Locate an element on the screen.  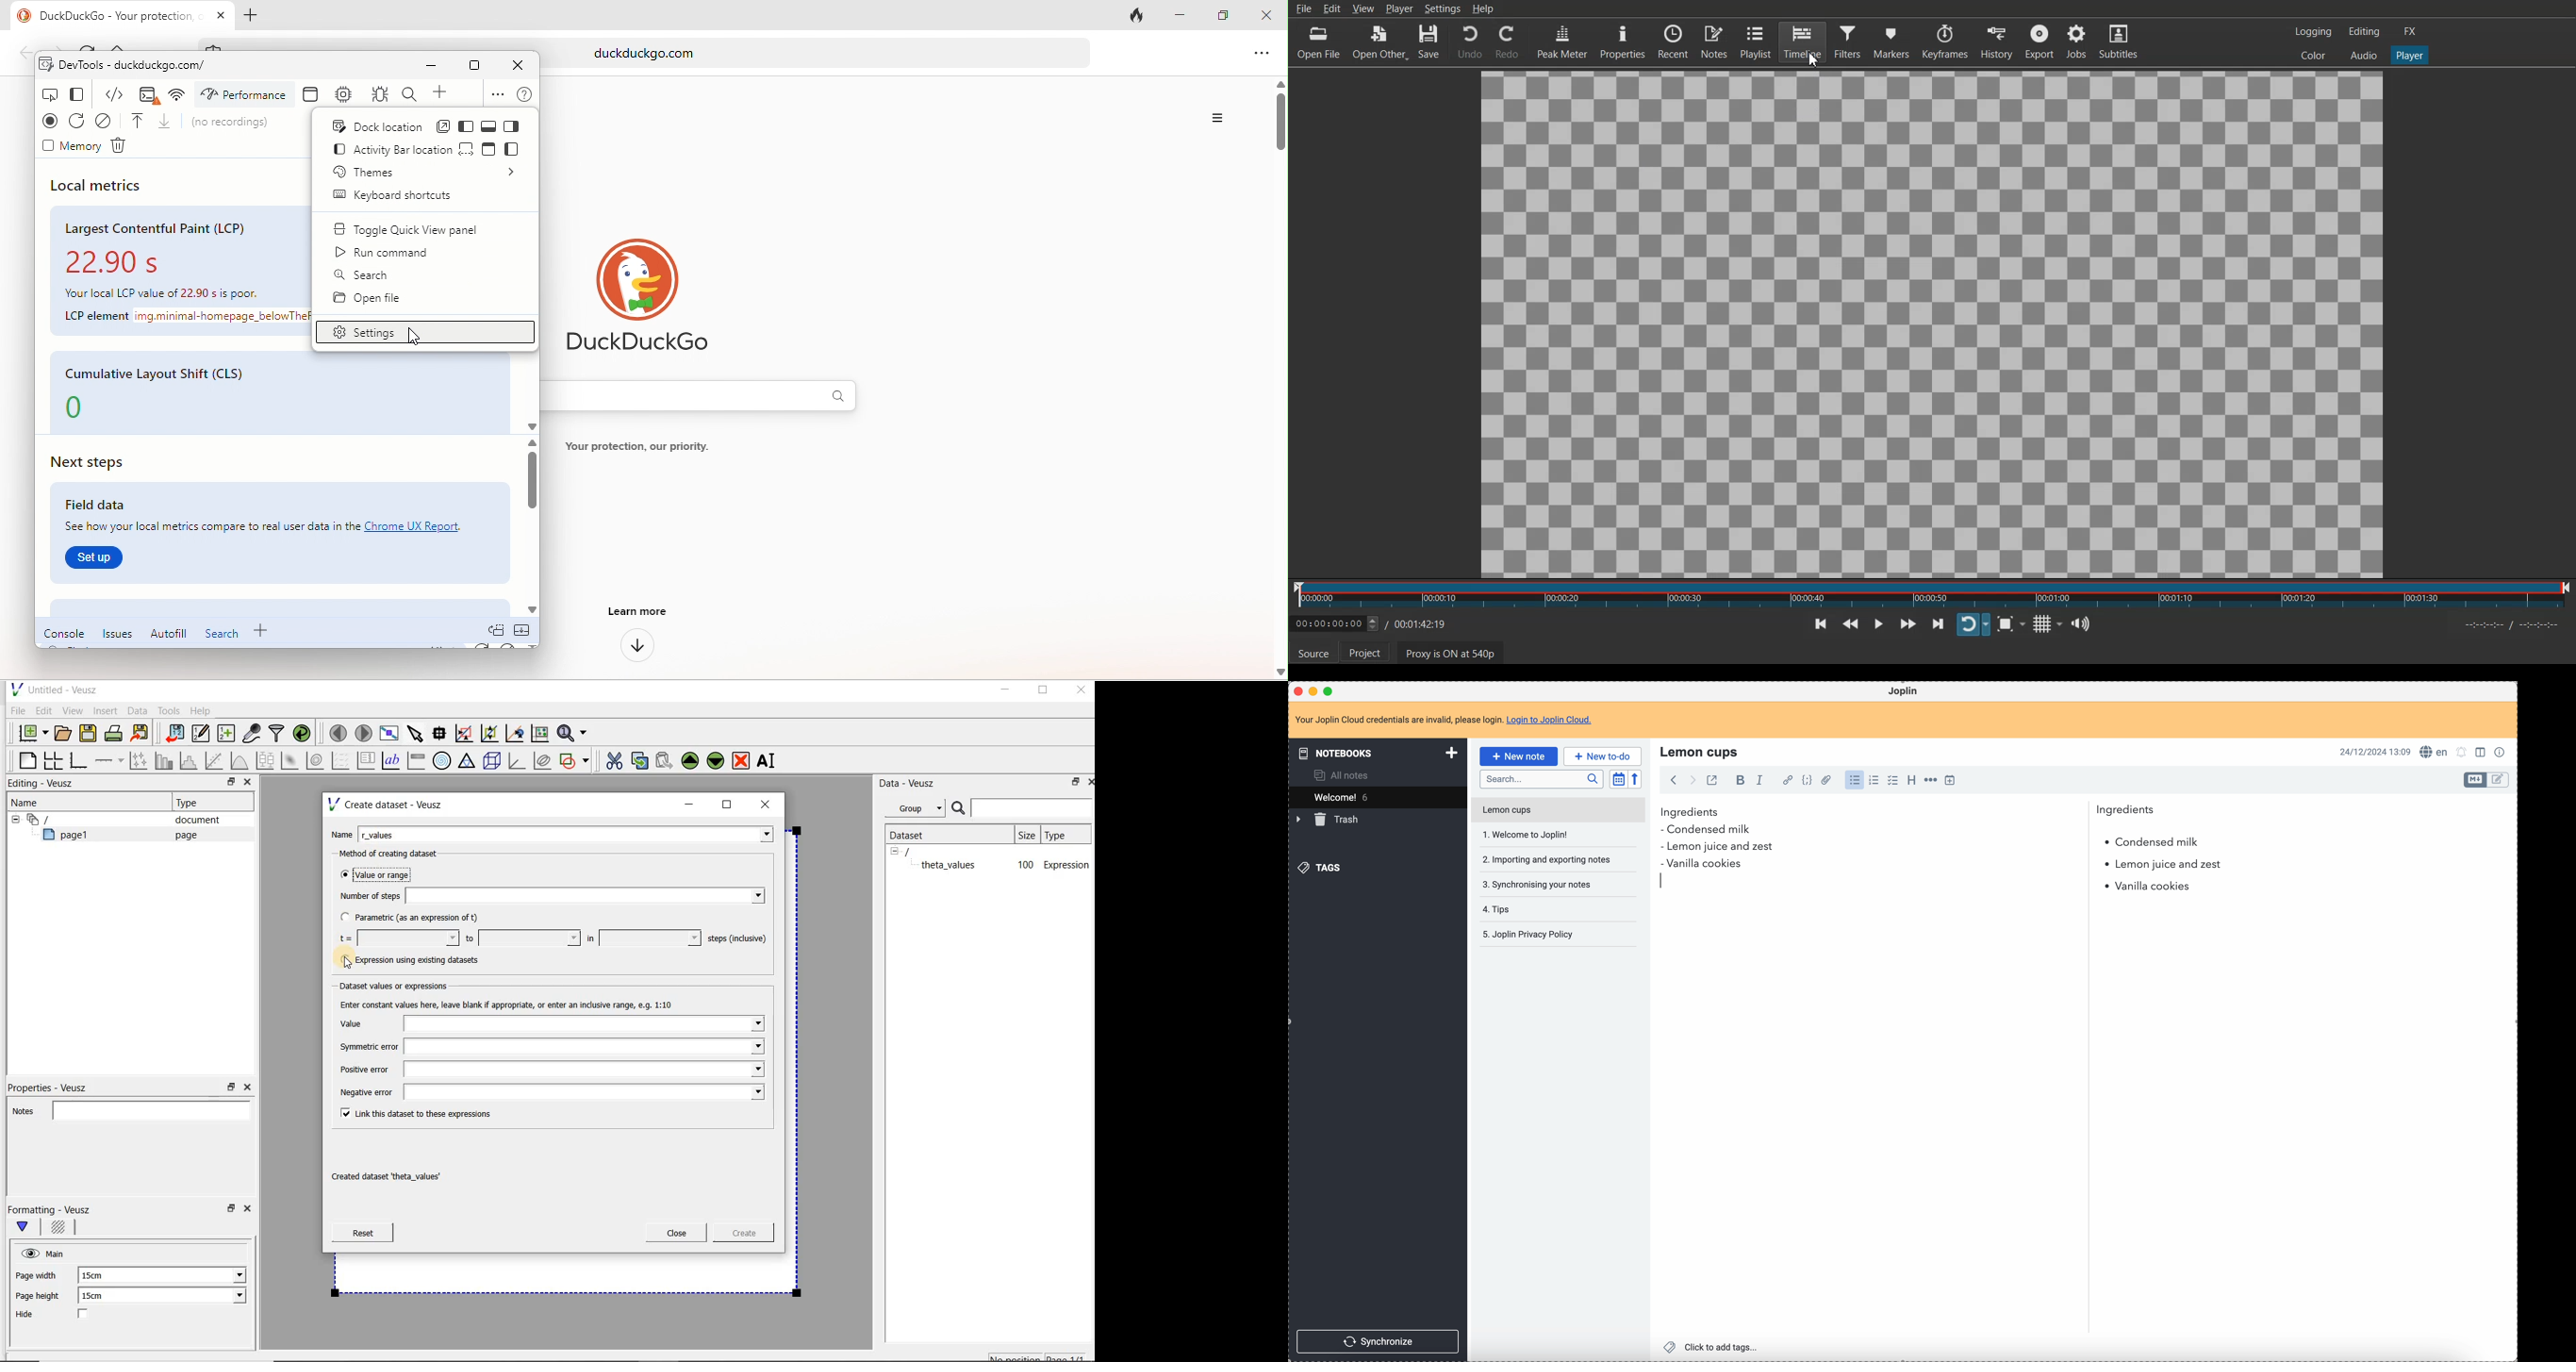
100 is located at coordinates (1025, 866).